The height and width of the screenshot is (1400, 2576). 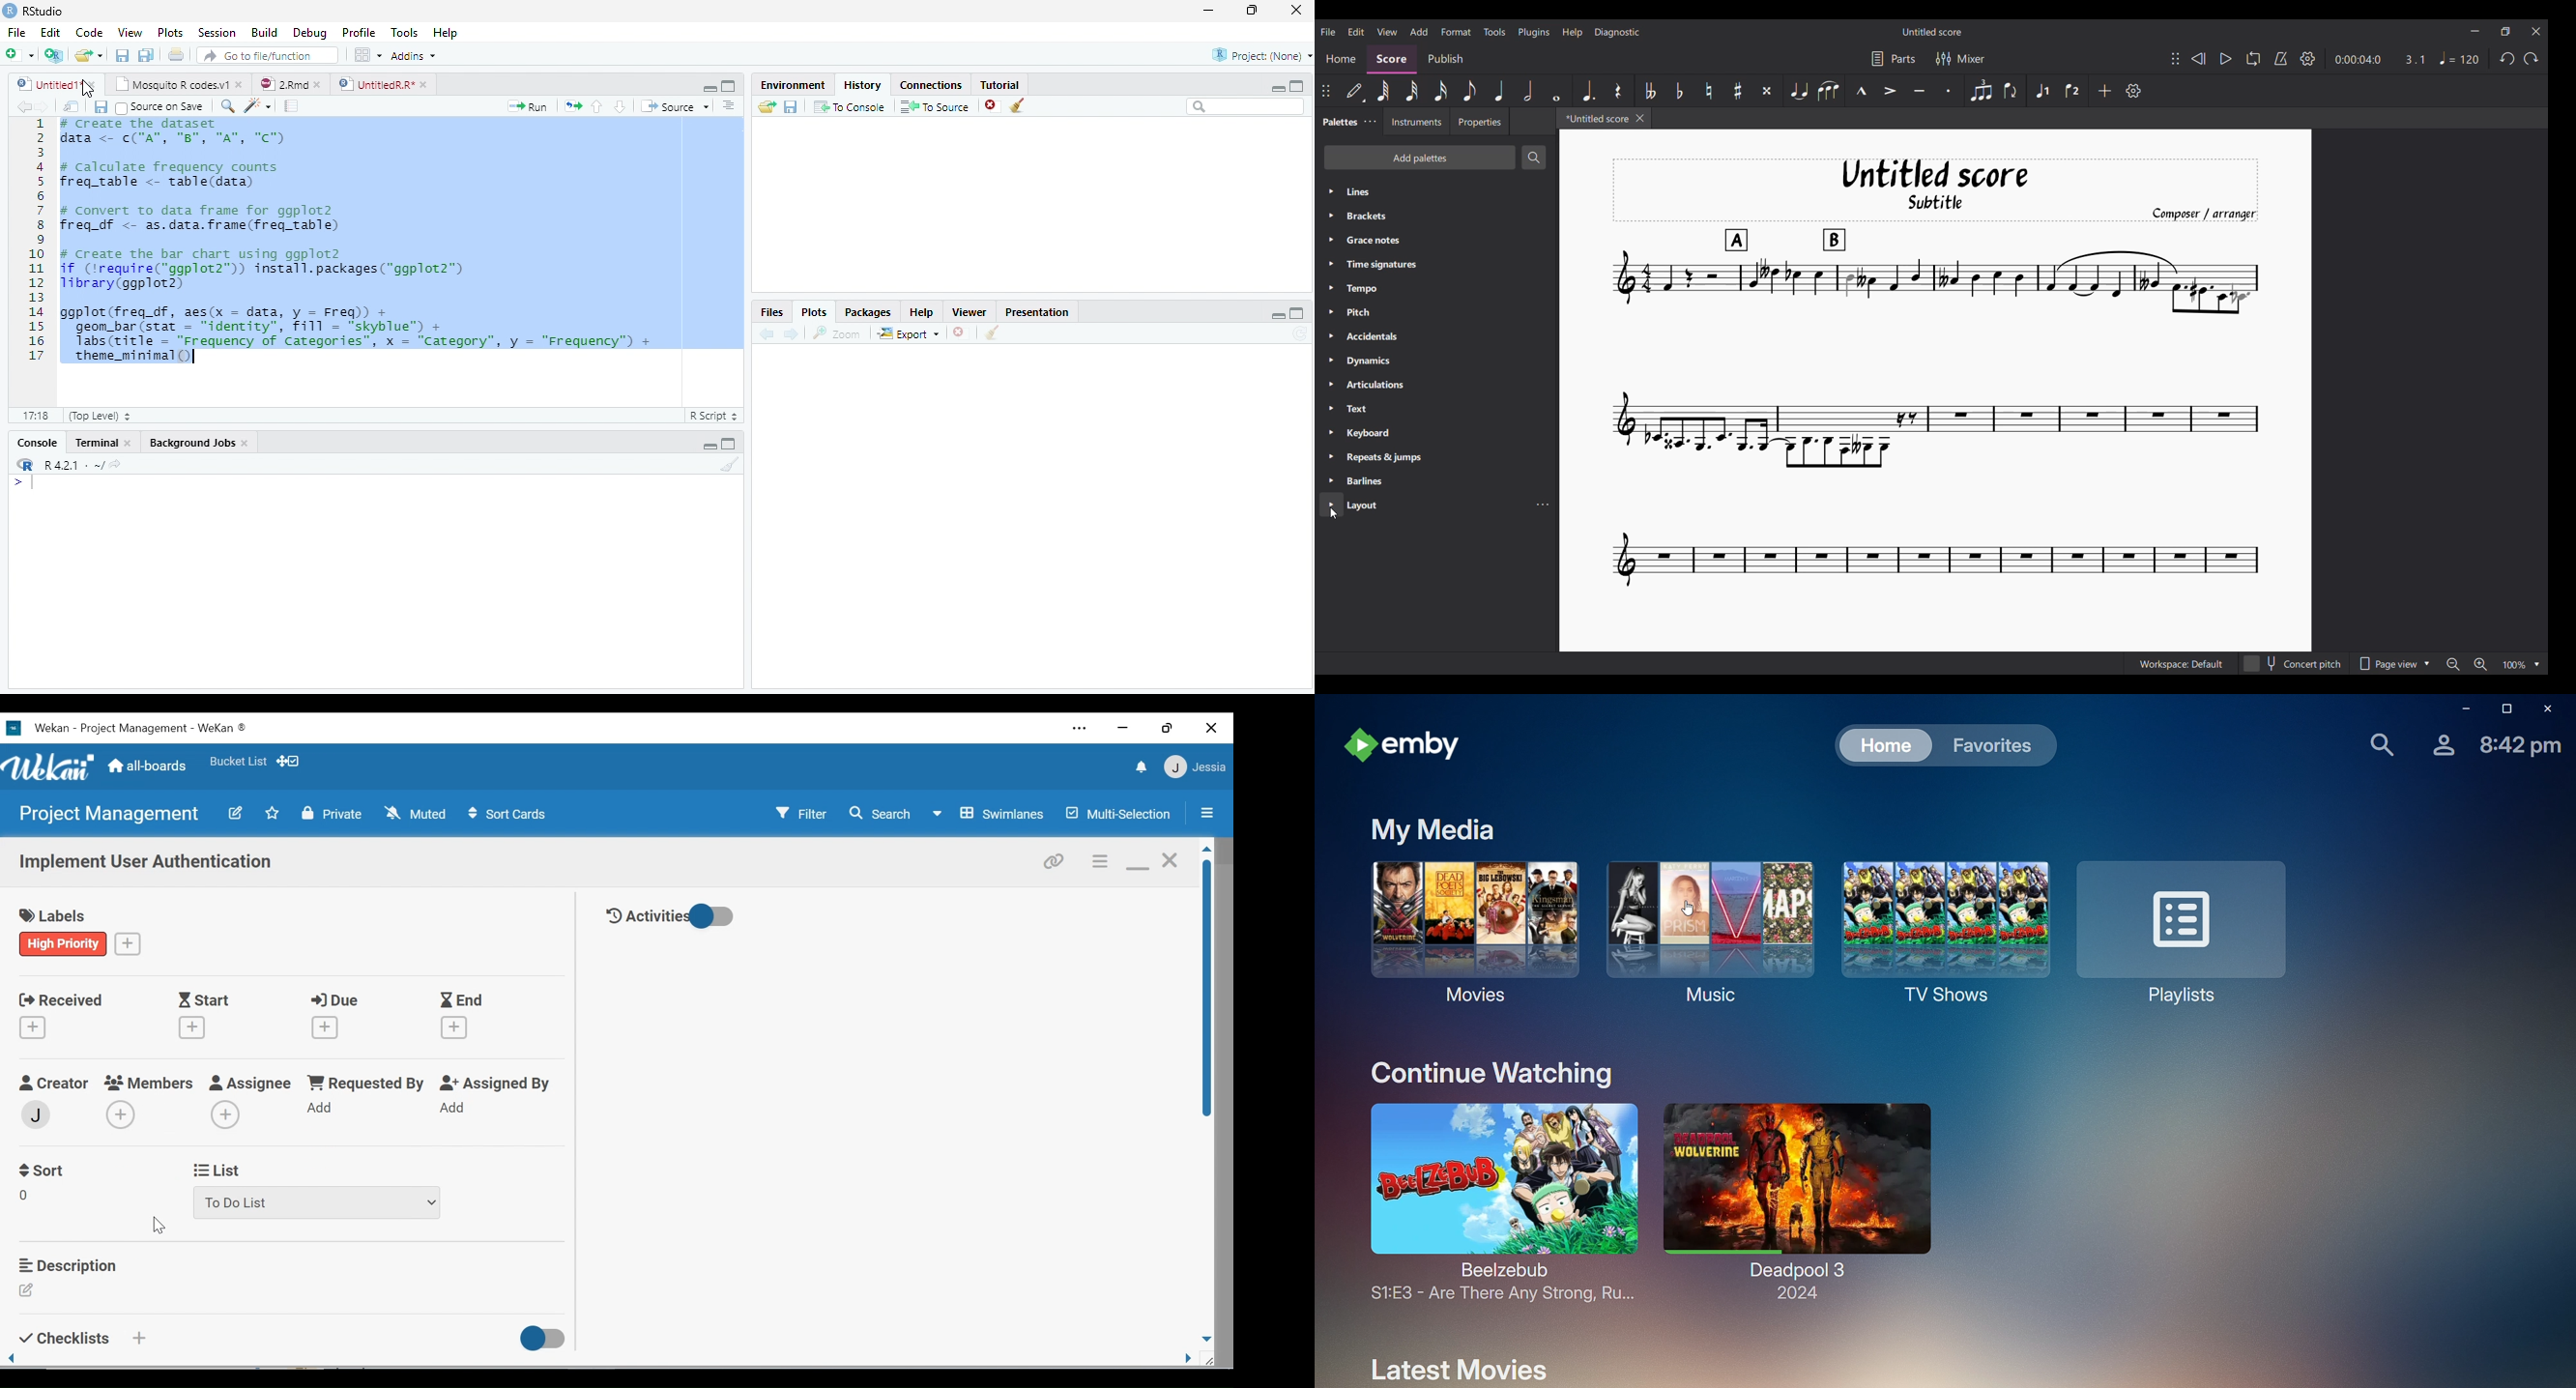 I want to click on Project Management, so click(x=111, y=815).